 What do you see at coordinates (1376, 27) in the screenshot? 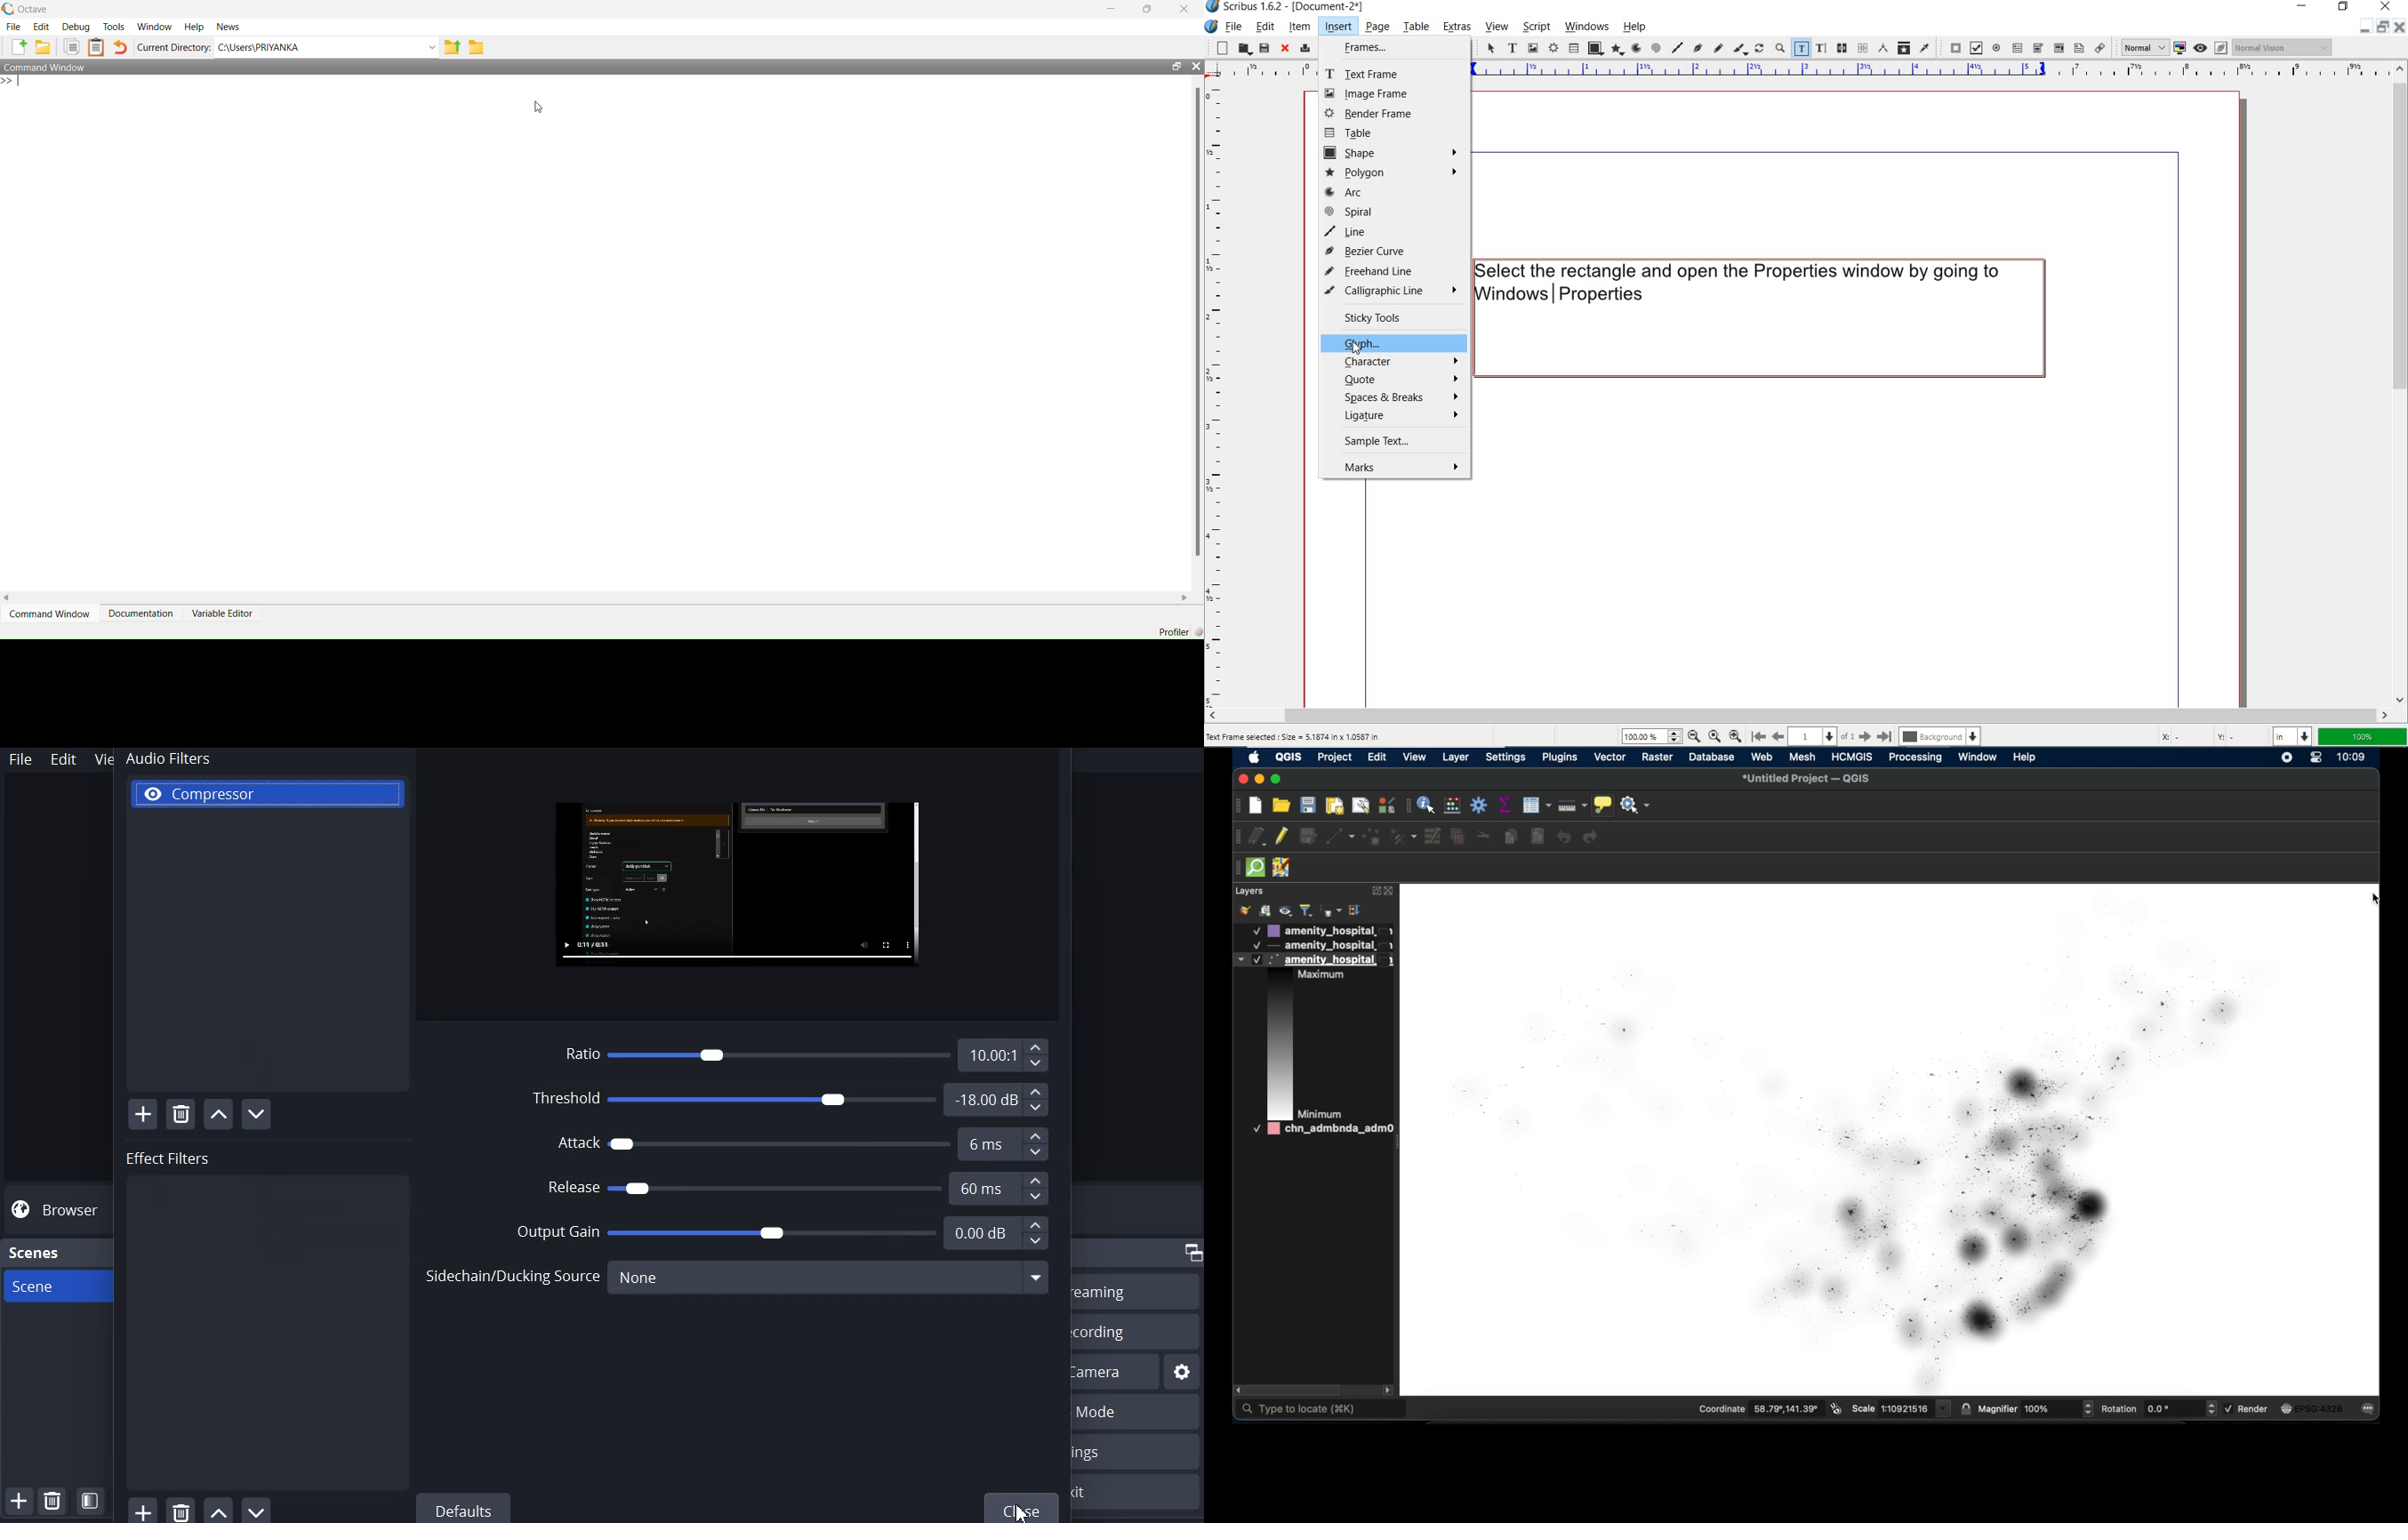
I see `page` at bounding box center [1376, 27].